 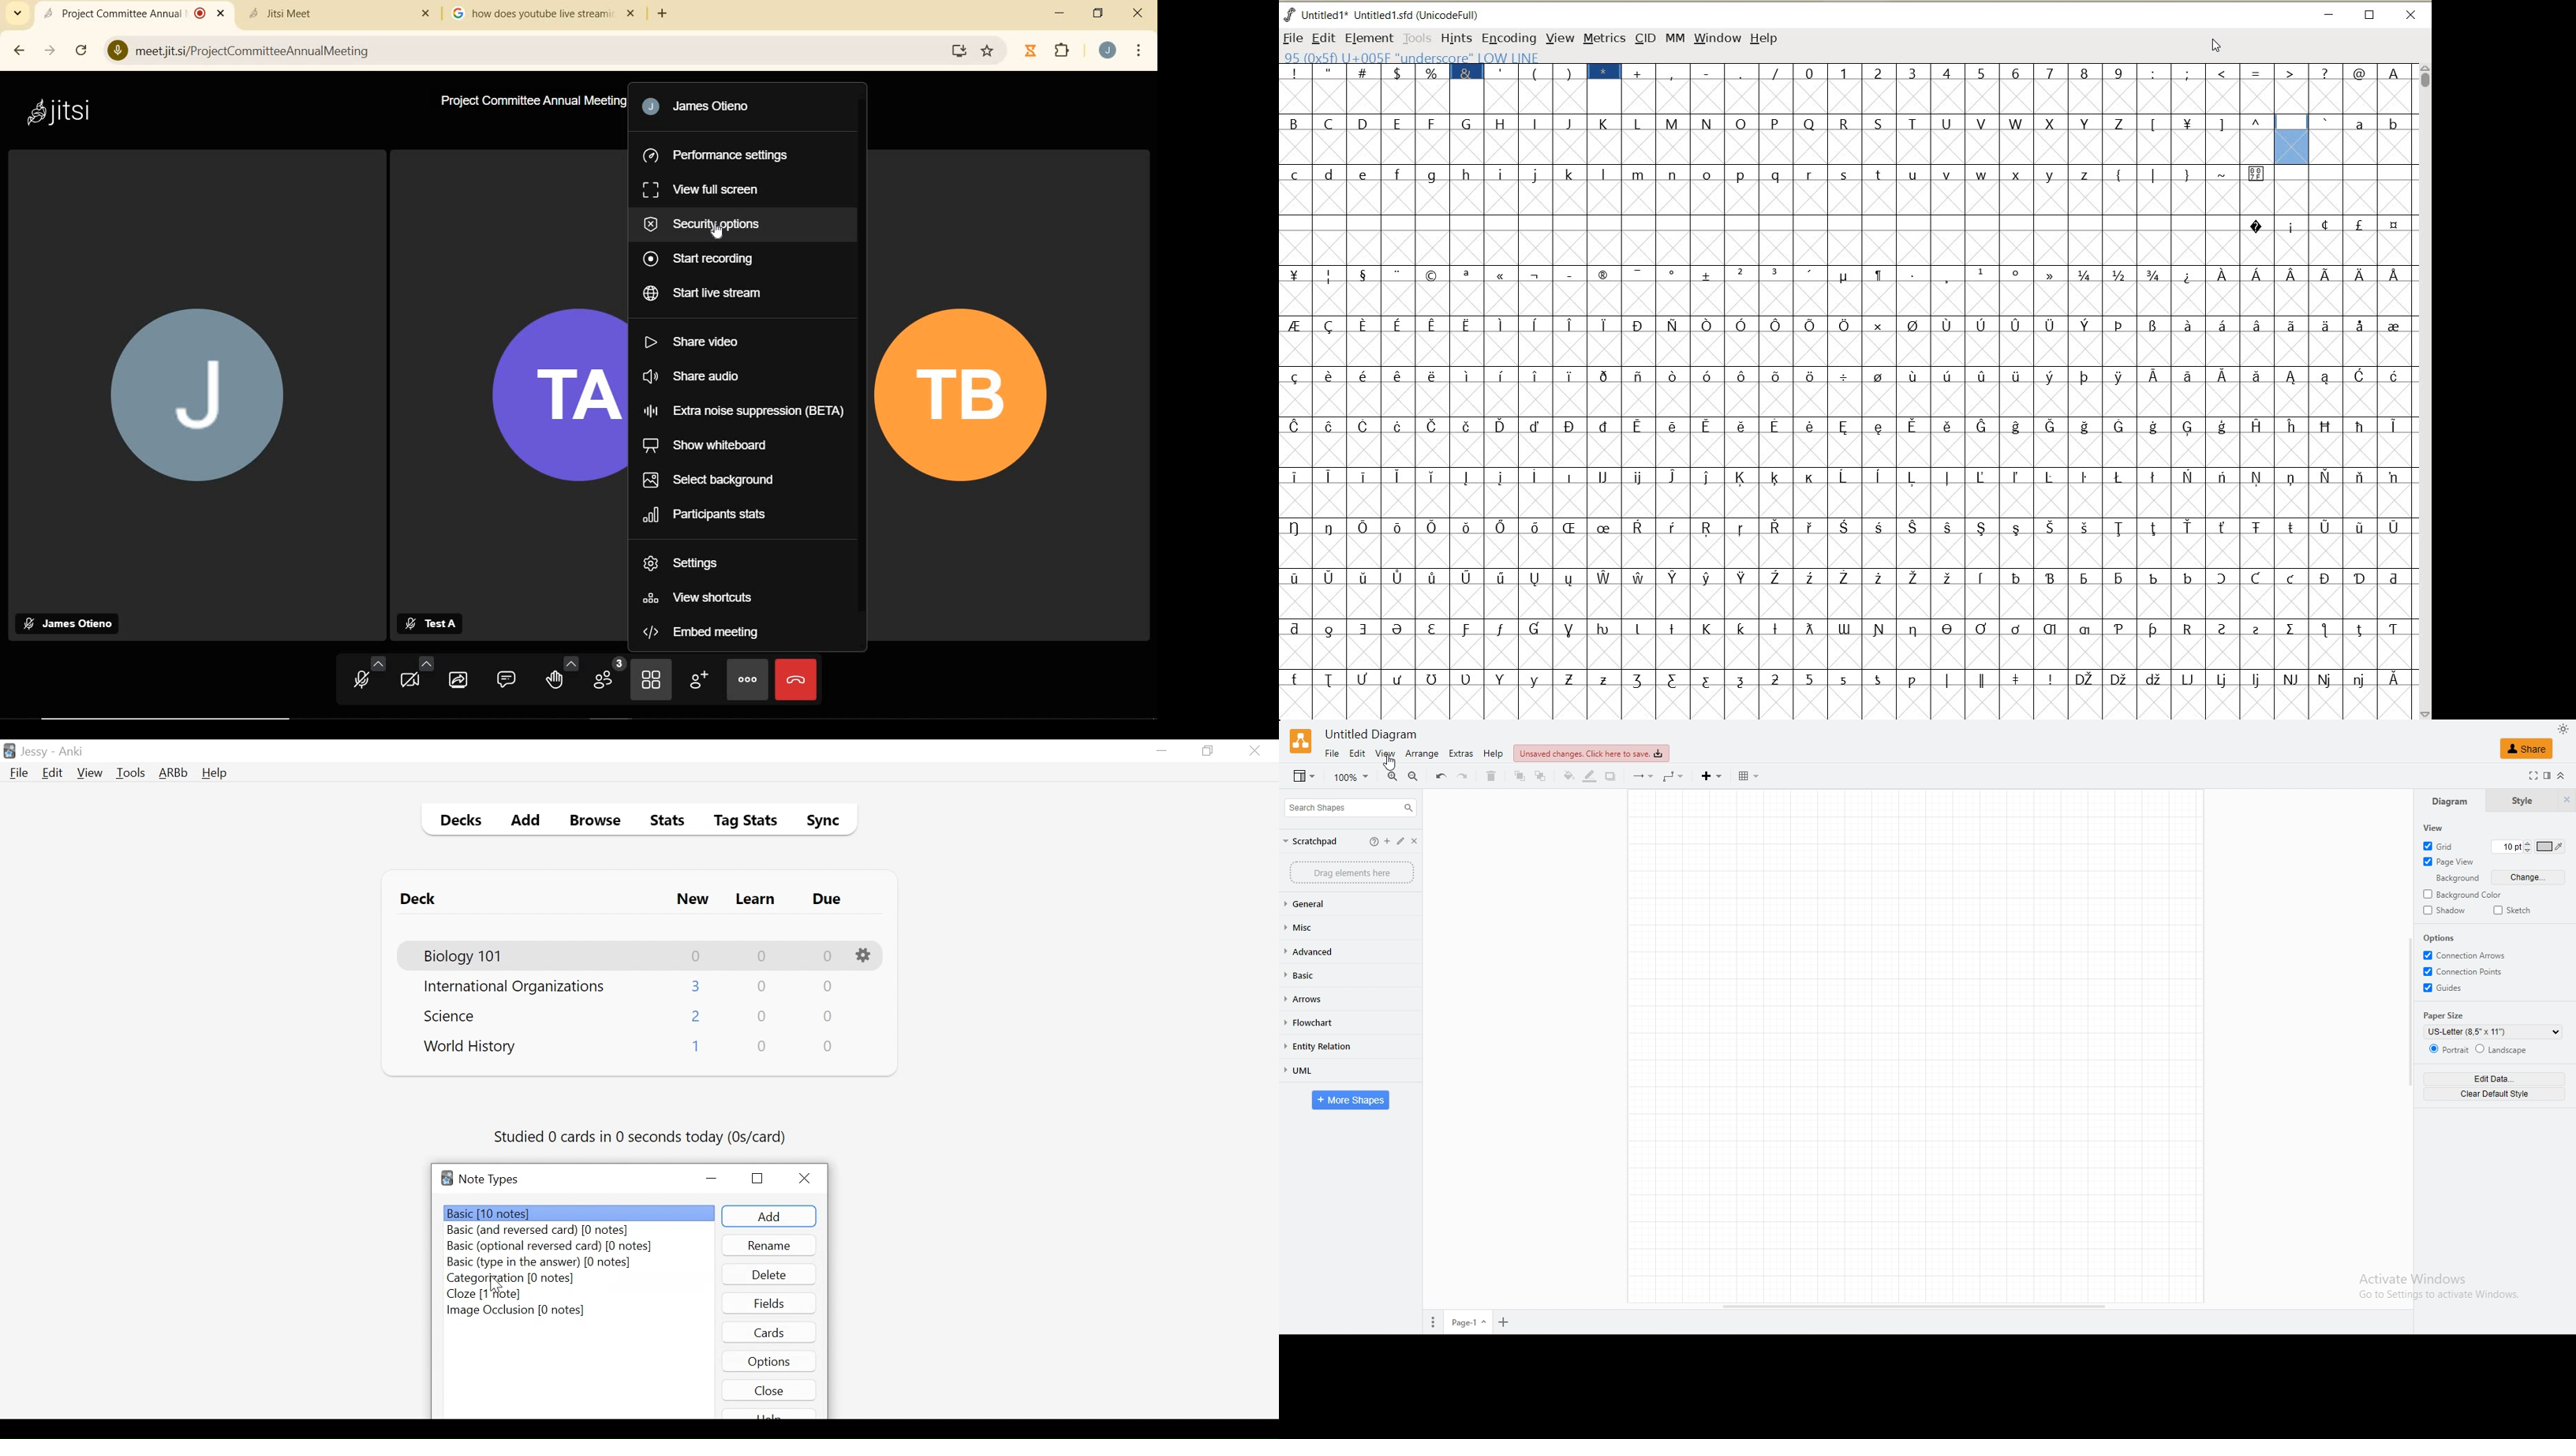 I want to click on Edit, so click(x=51, y=774).